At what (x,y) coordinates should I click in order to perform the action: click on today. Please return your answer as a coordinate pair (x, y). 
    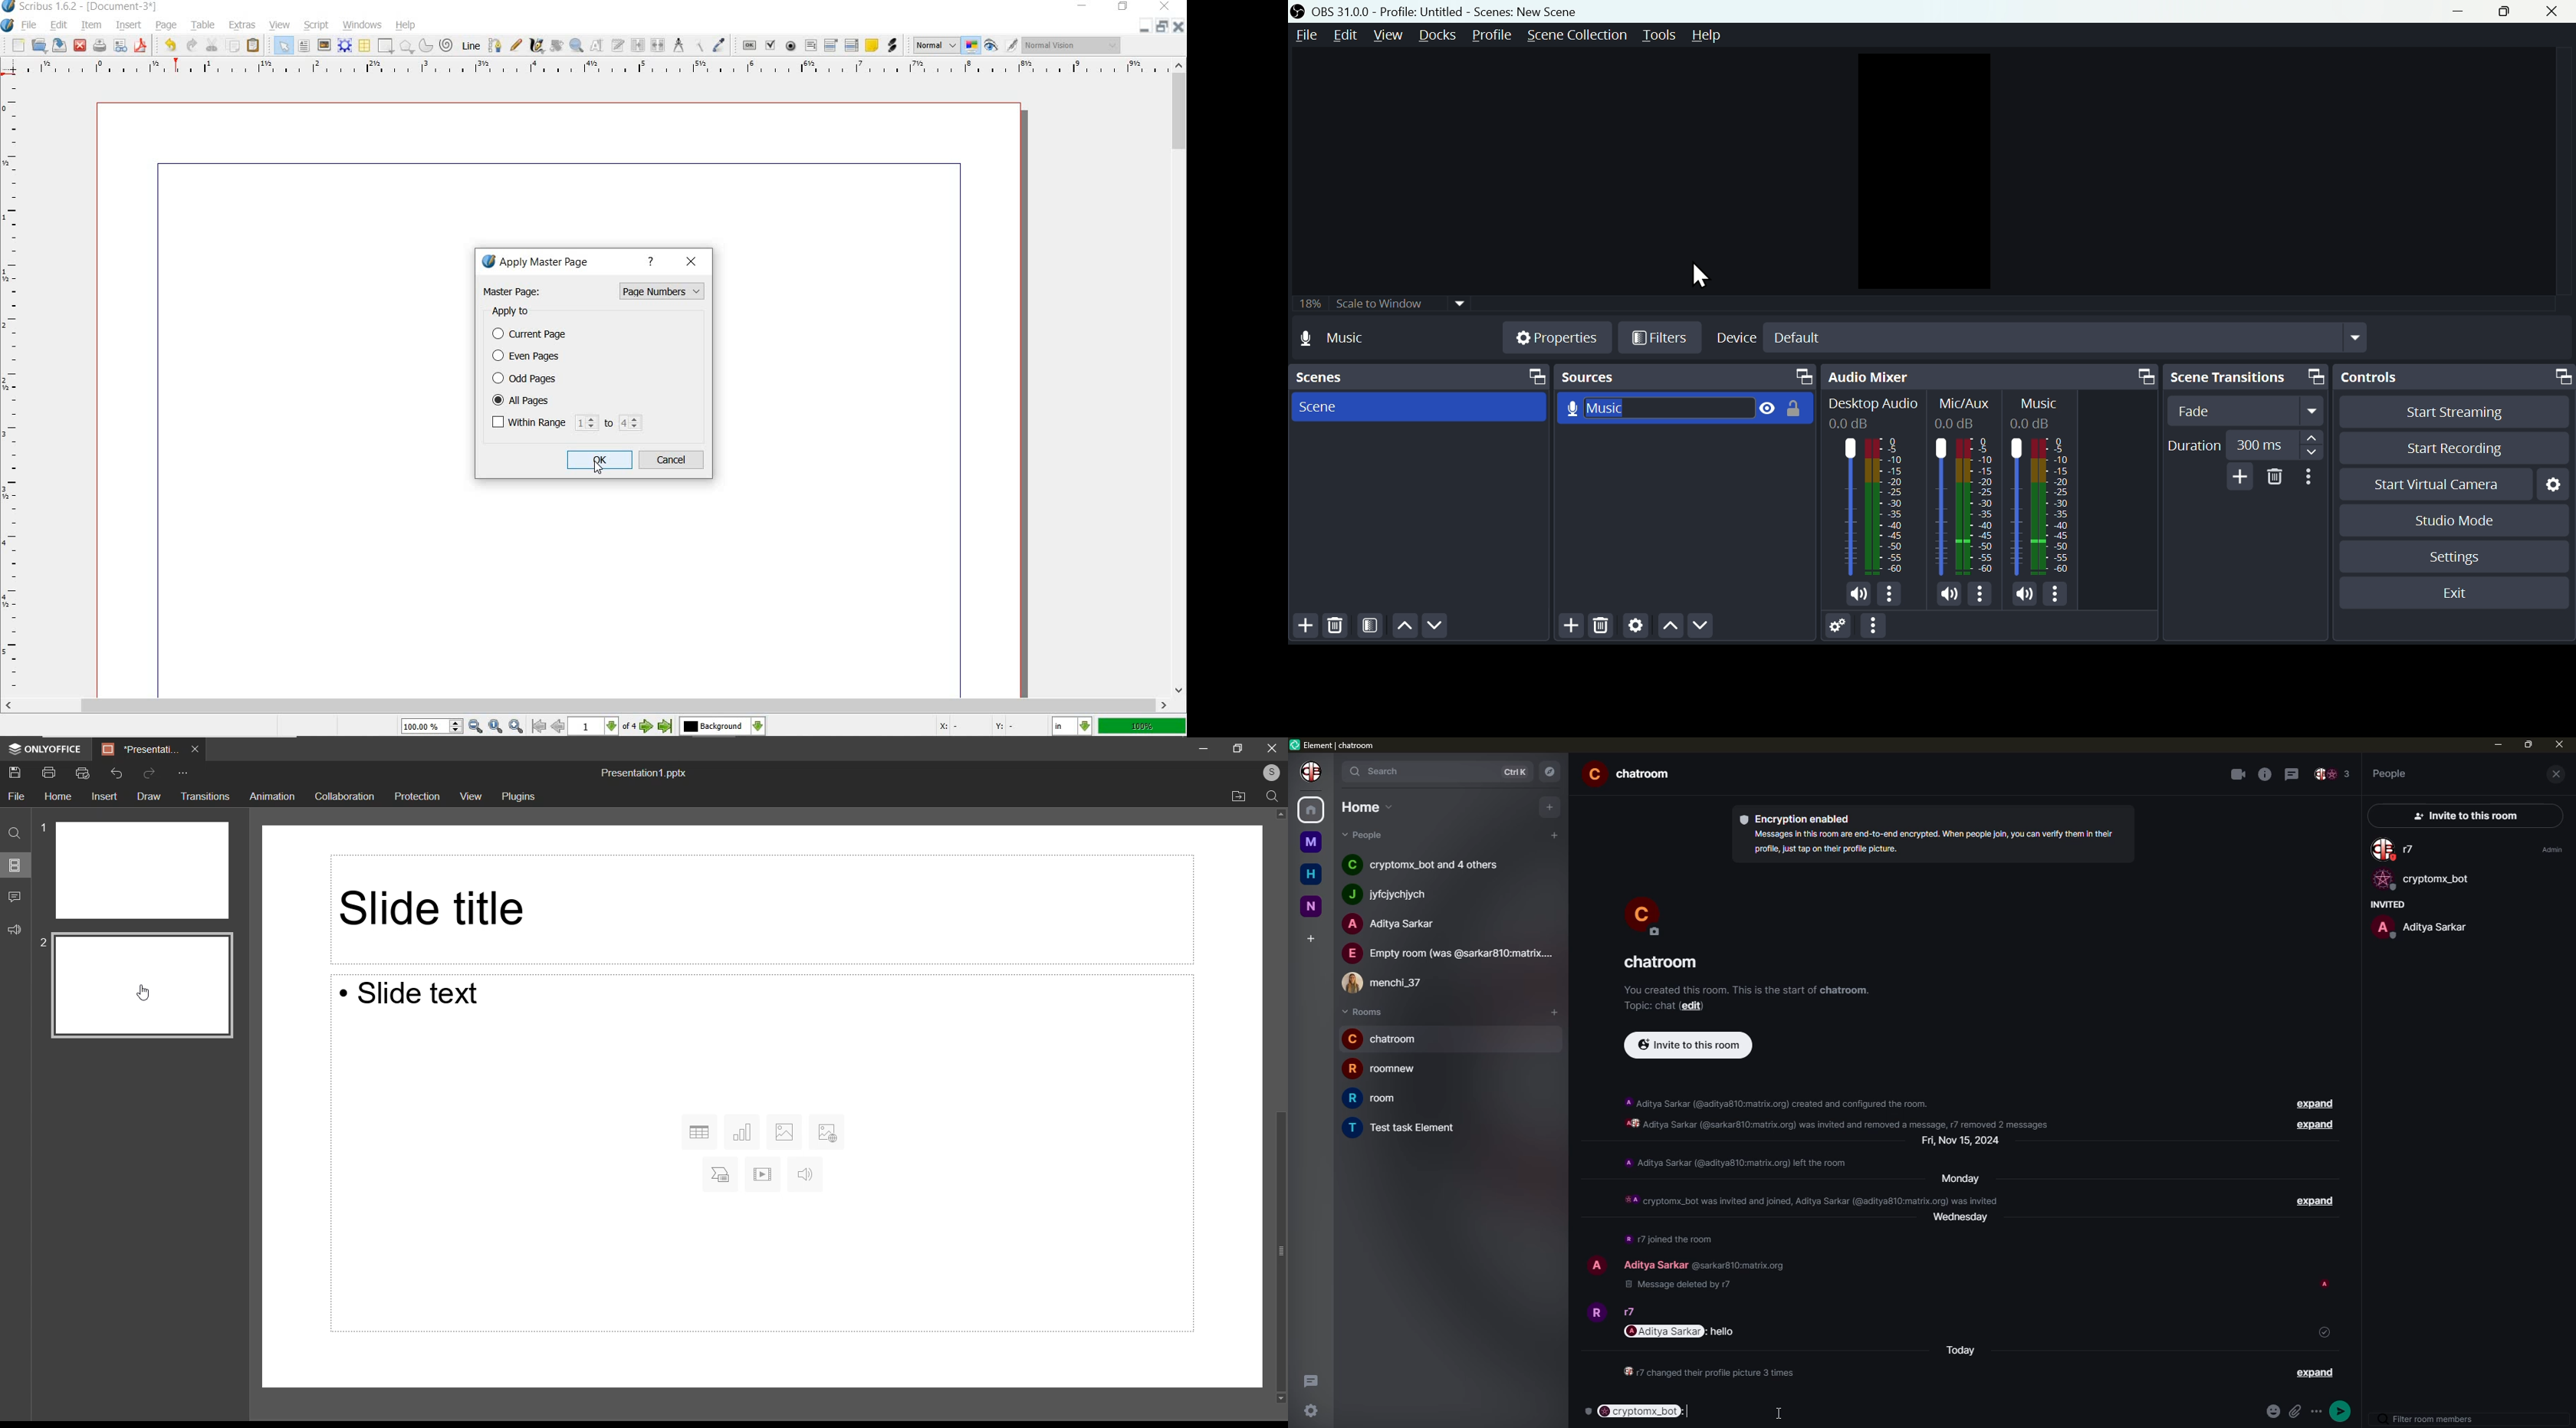
    Looking at the image, I should click on (1962, 1354).